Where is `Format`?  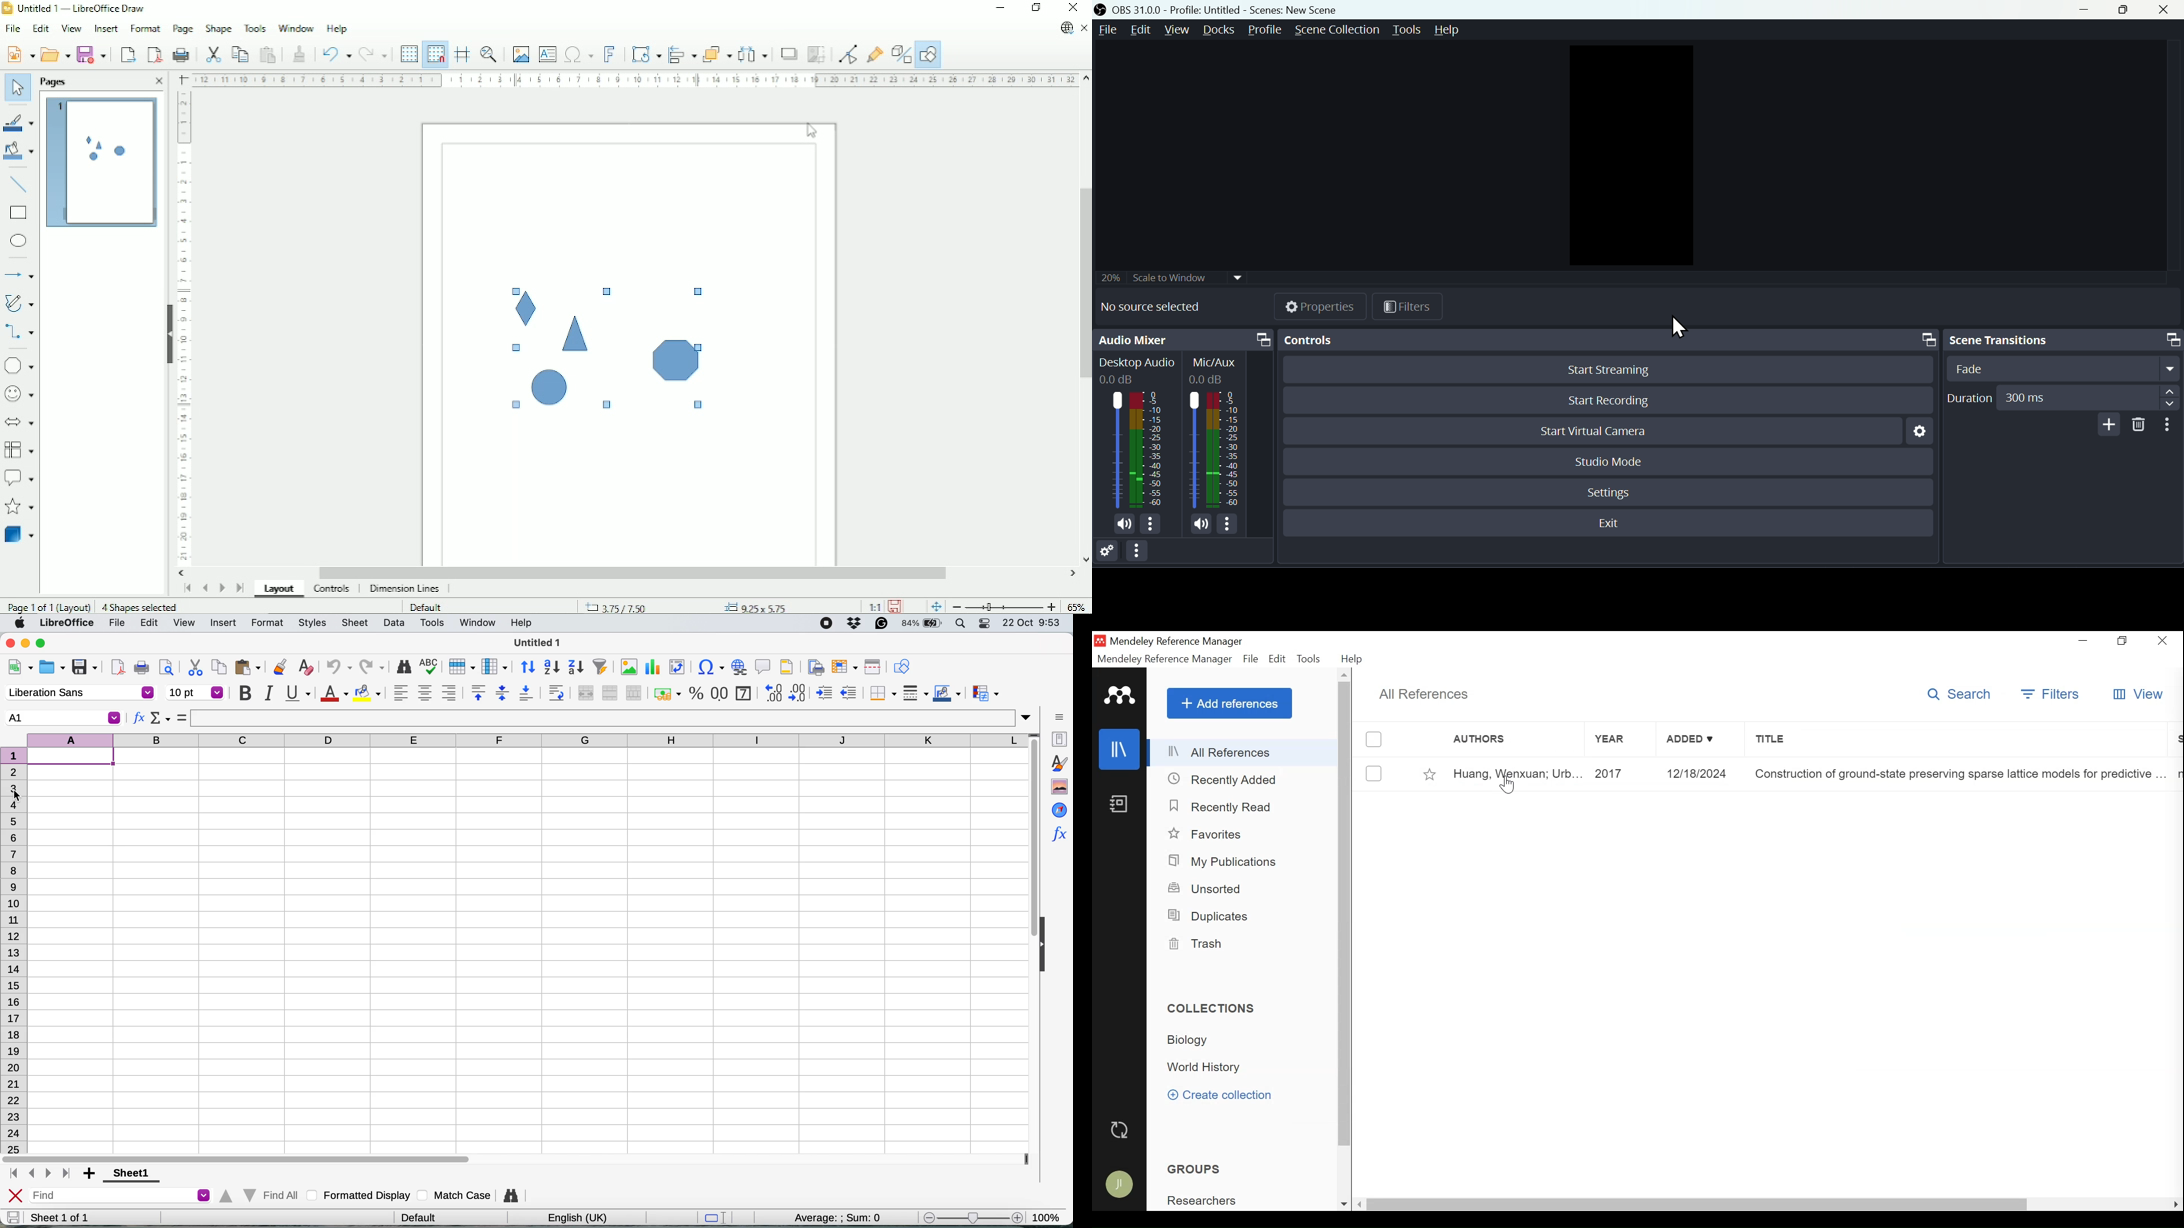
Format is located at coordinates (144, 29).